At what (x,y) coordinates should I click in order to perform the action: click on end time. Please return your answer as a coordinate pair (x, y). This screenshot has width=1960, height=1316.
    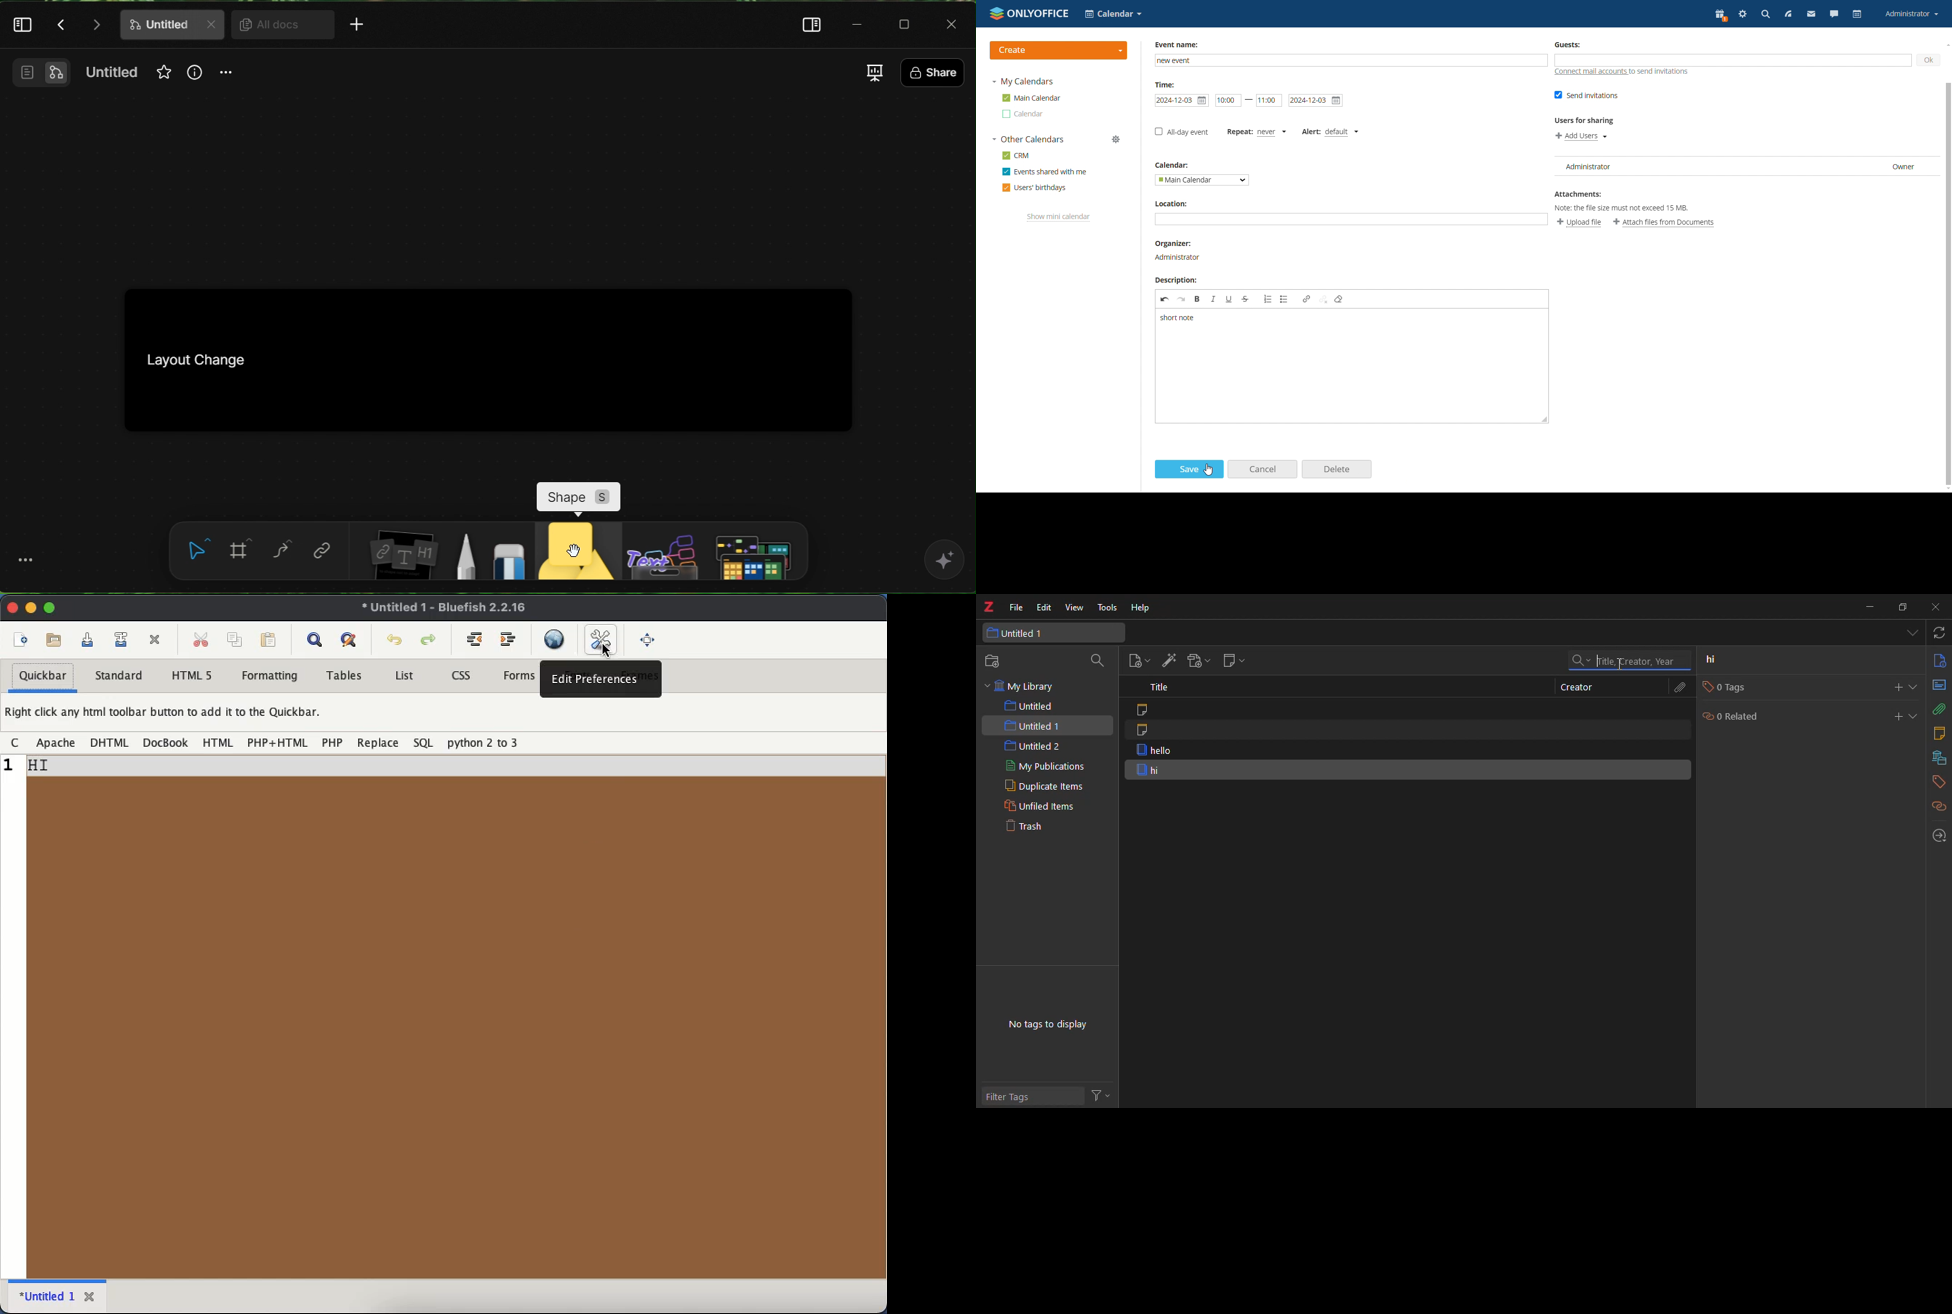
    Looking at the image, I should click on (1269, 100).